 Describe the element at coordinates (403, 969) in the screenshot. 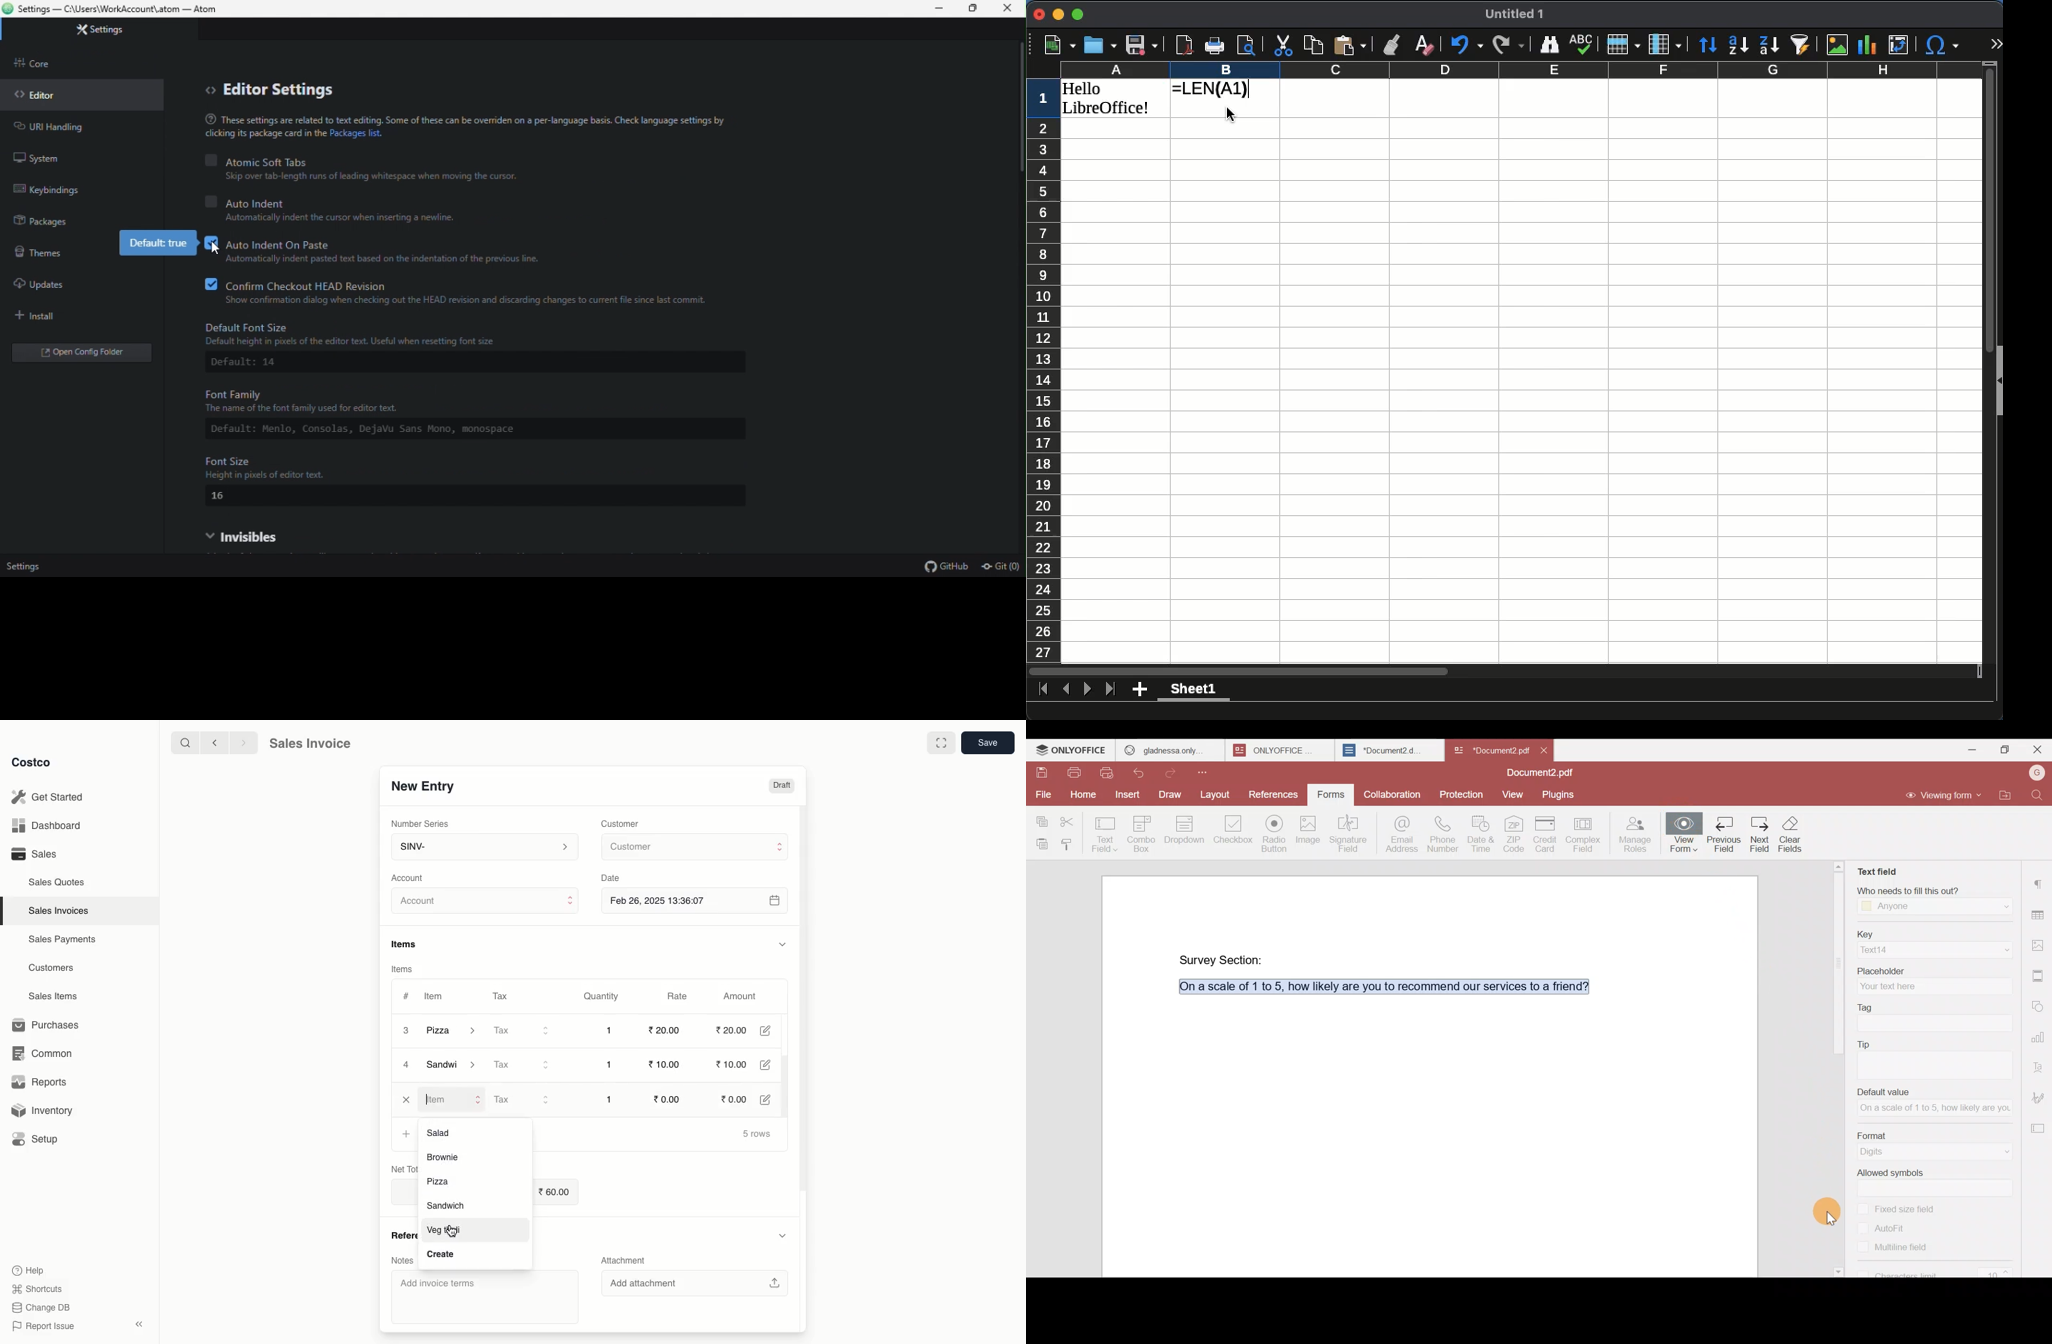

I see `Items` at that location.